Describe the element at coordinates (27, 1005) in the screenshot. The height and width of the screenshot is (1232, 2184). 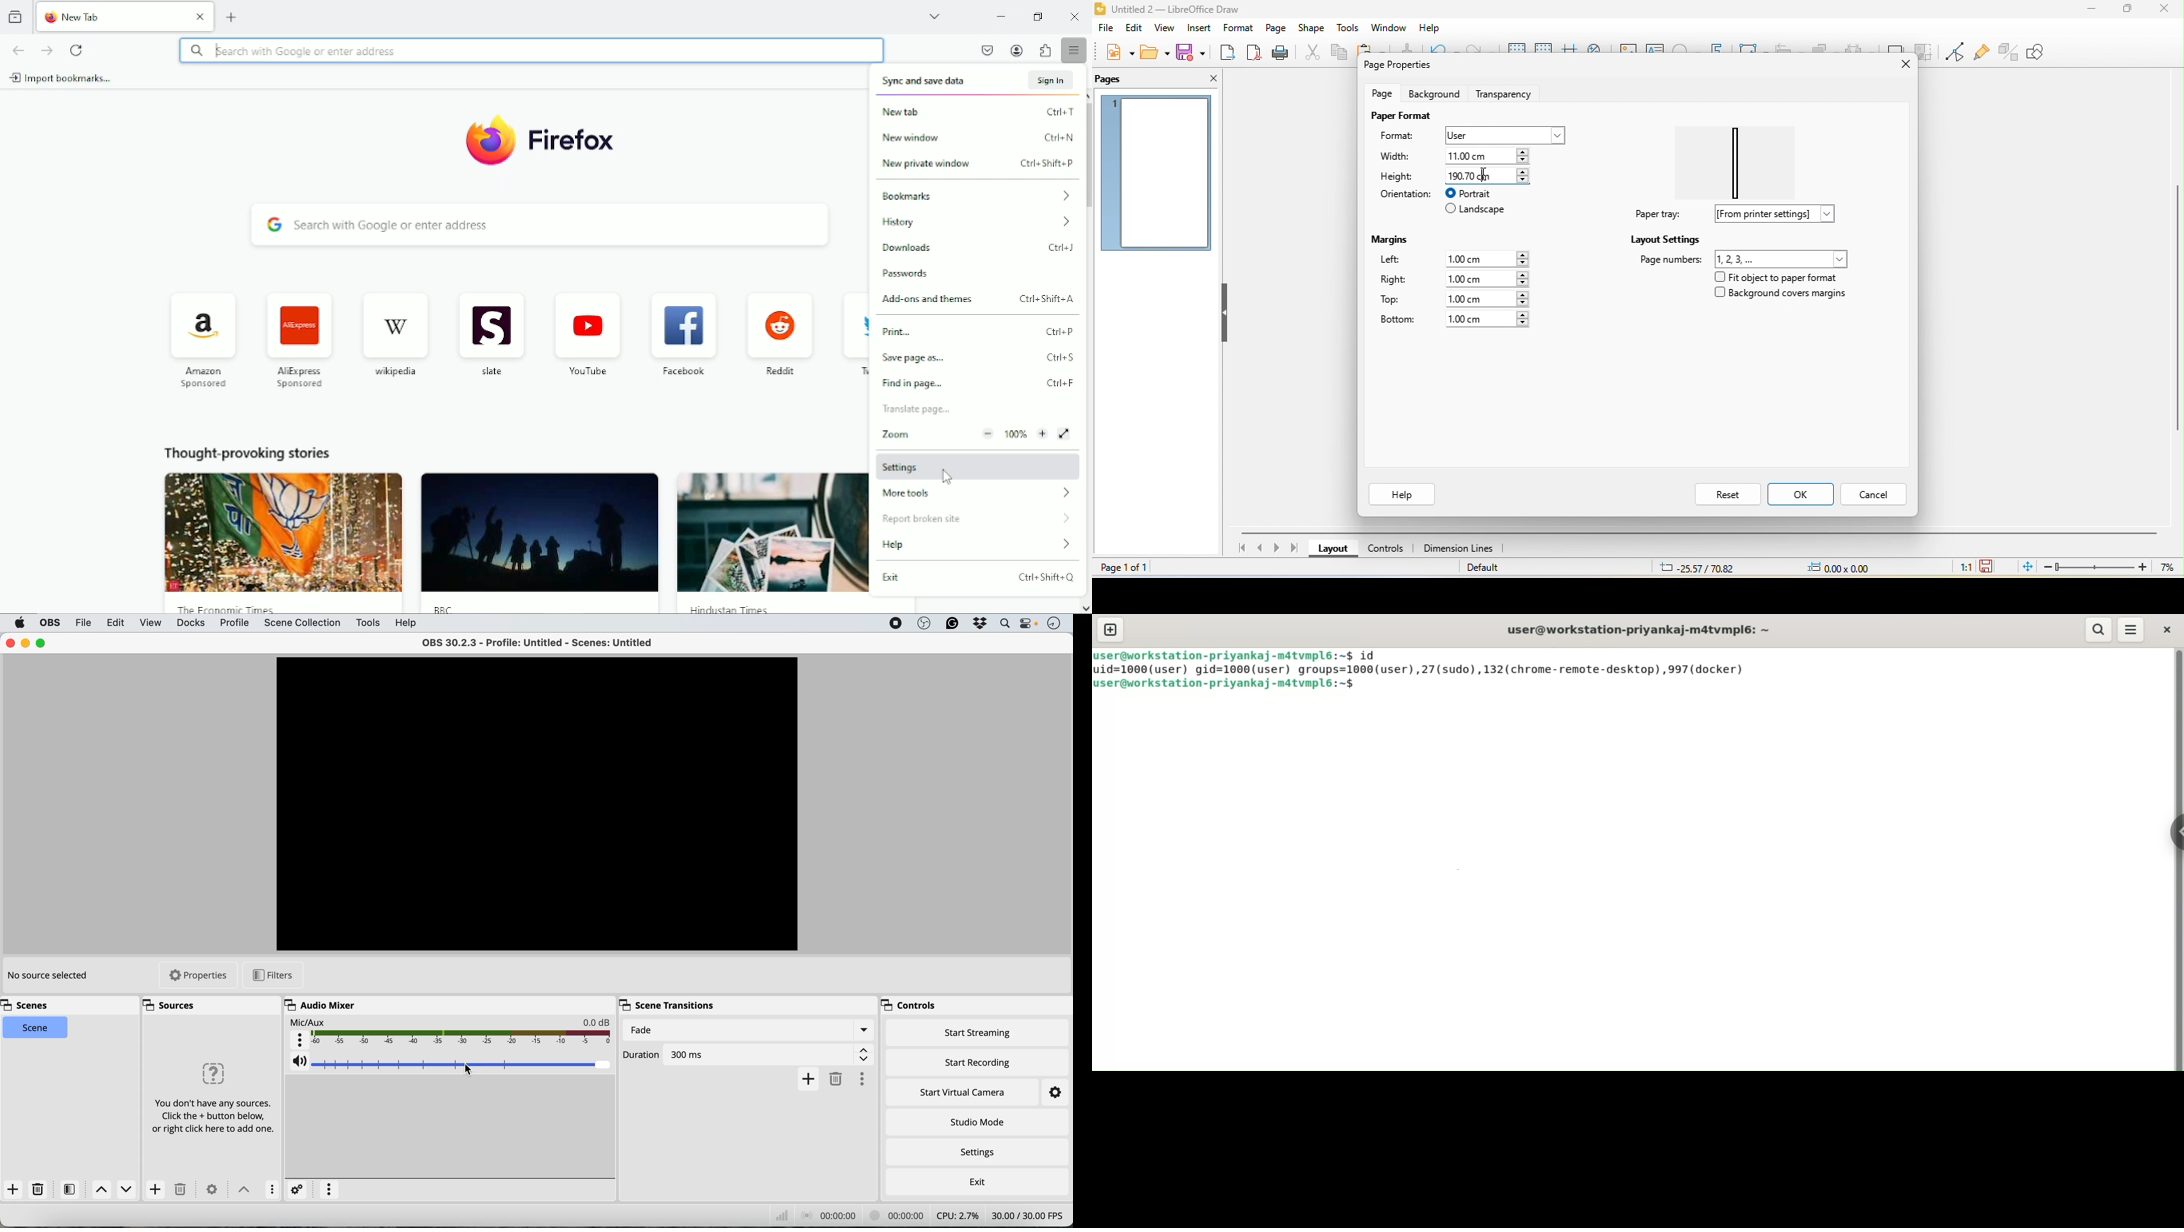
I see `scenes` at that location.